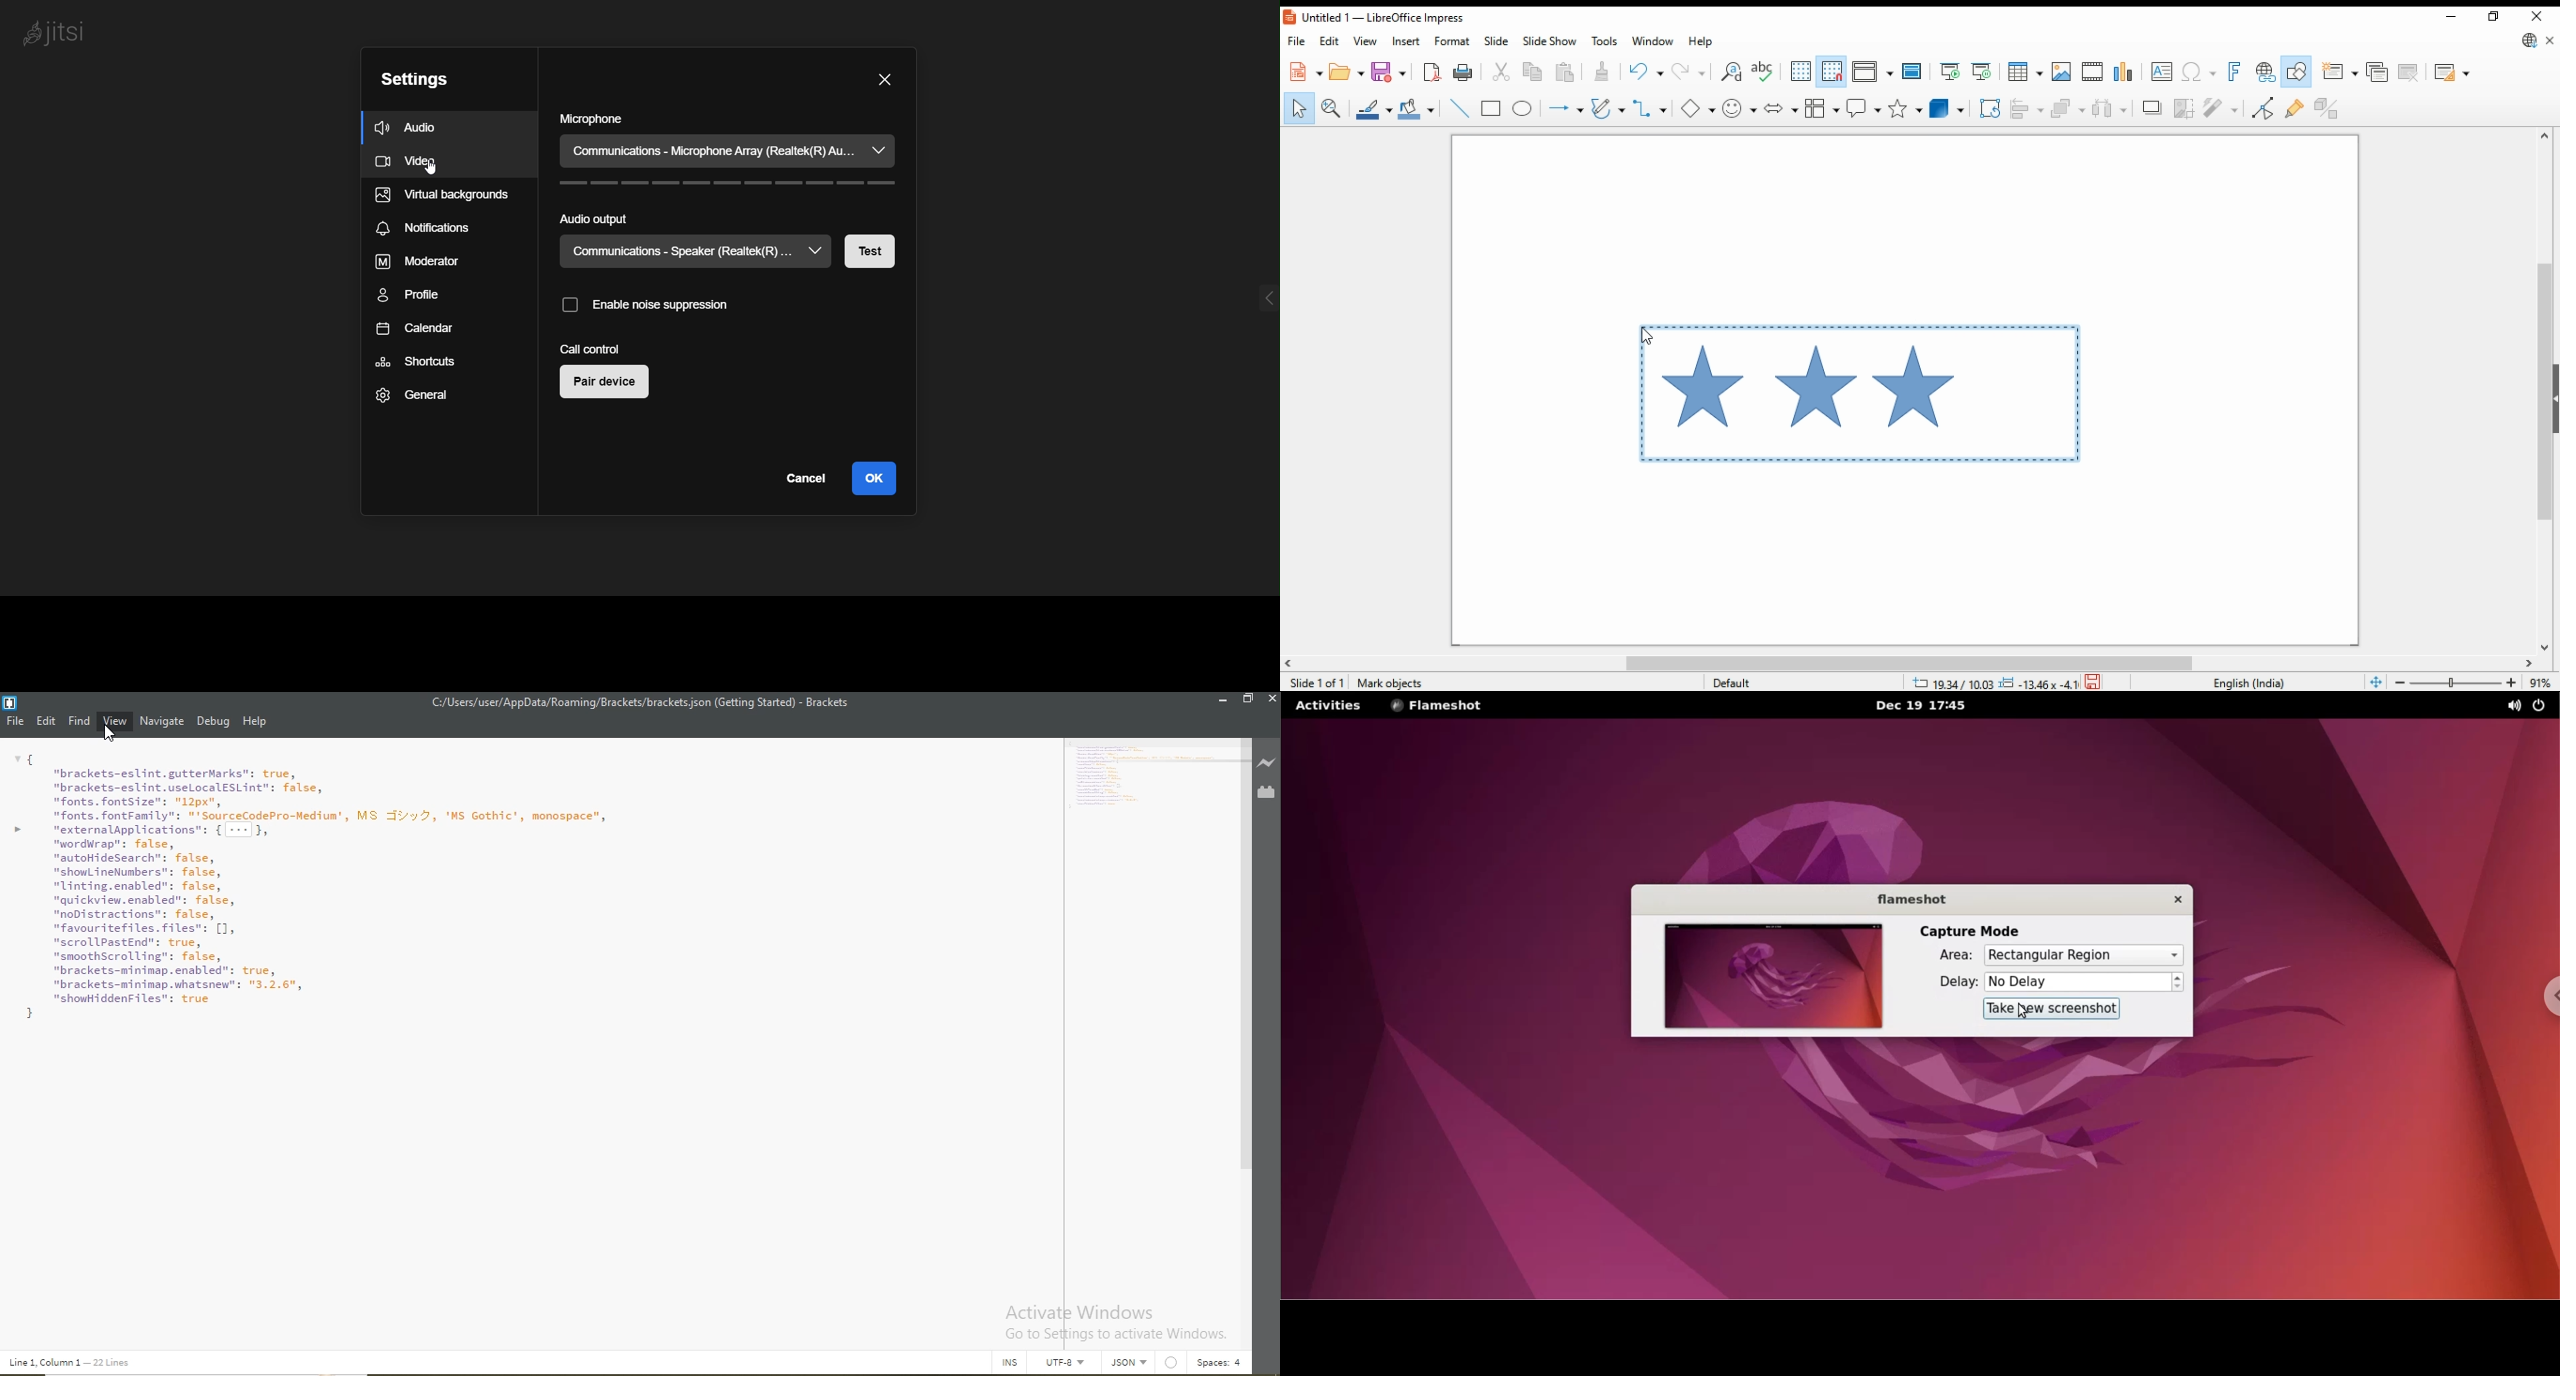 The width and height of the screenshot is (2576, 1400). What do you see at coordinates (163, 721) in the screenshot?
I see `Navigate` at bounding box center [163, 721].